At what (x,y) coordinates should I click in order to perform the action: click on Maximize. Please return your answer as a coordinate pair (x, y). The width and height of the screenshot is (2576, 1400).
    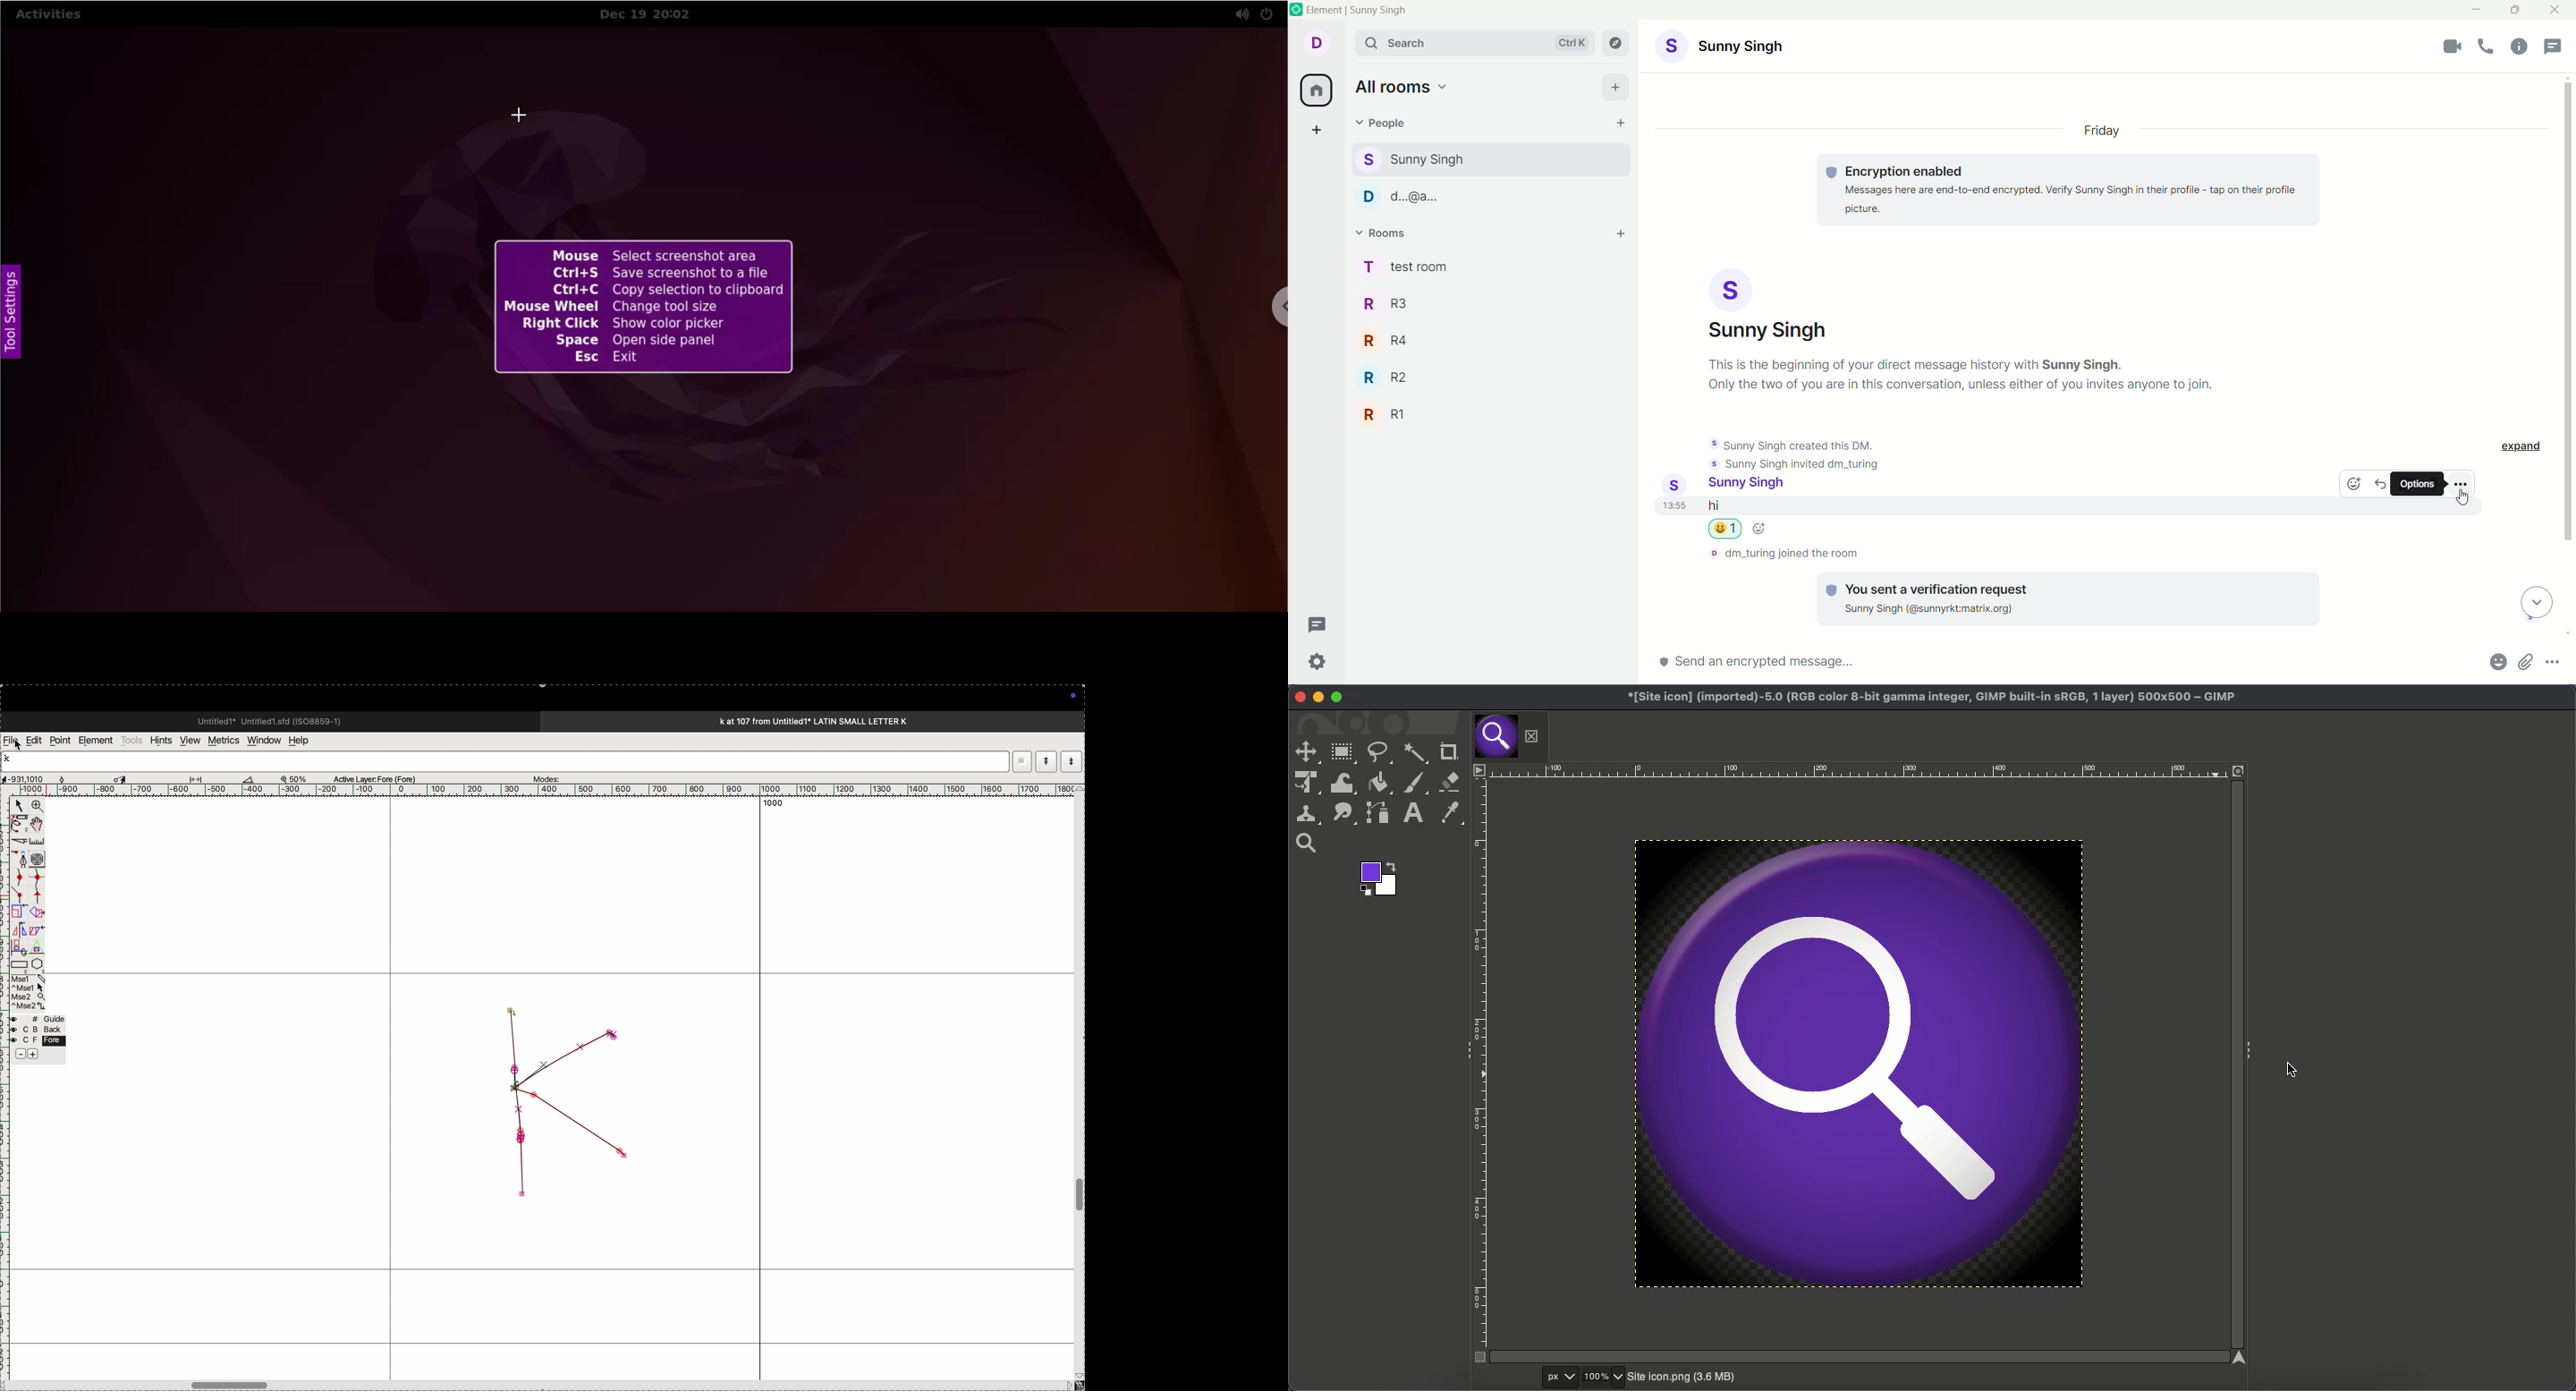
    Looking at the image, I should click on (1337, 698).